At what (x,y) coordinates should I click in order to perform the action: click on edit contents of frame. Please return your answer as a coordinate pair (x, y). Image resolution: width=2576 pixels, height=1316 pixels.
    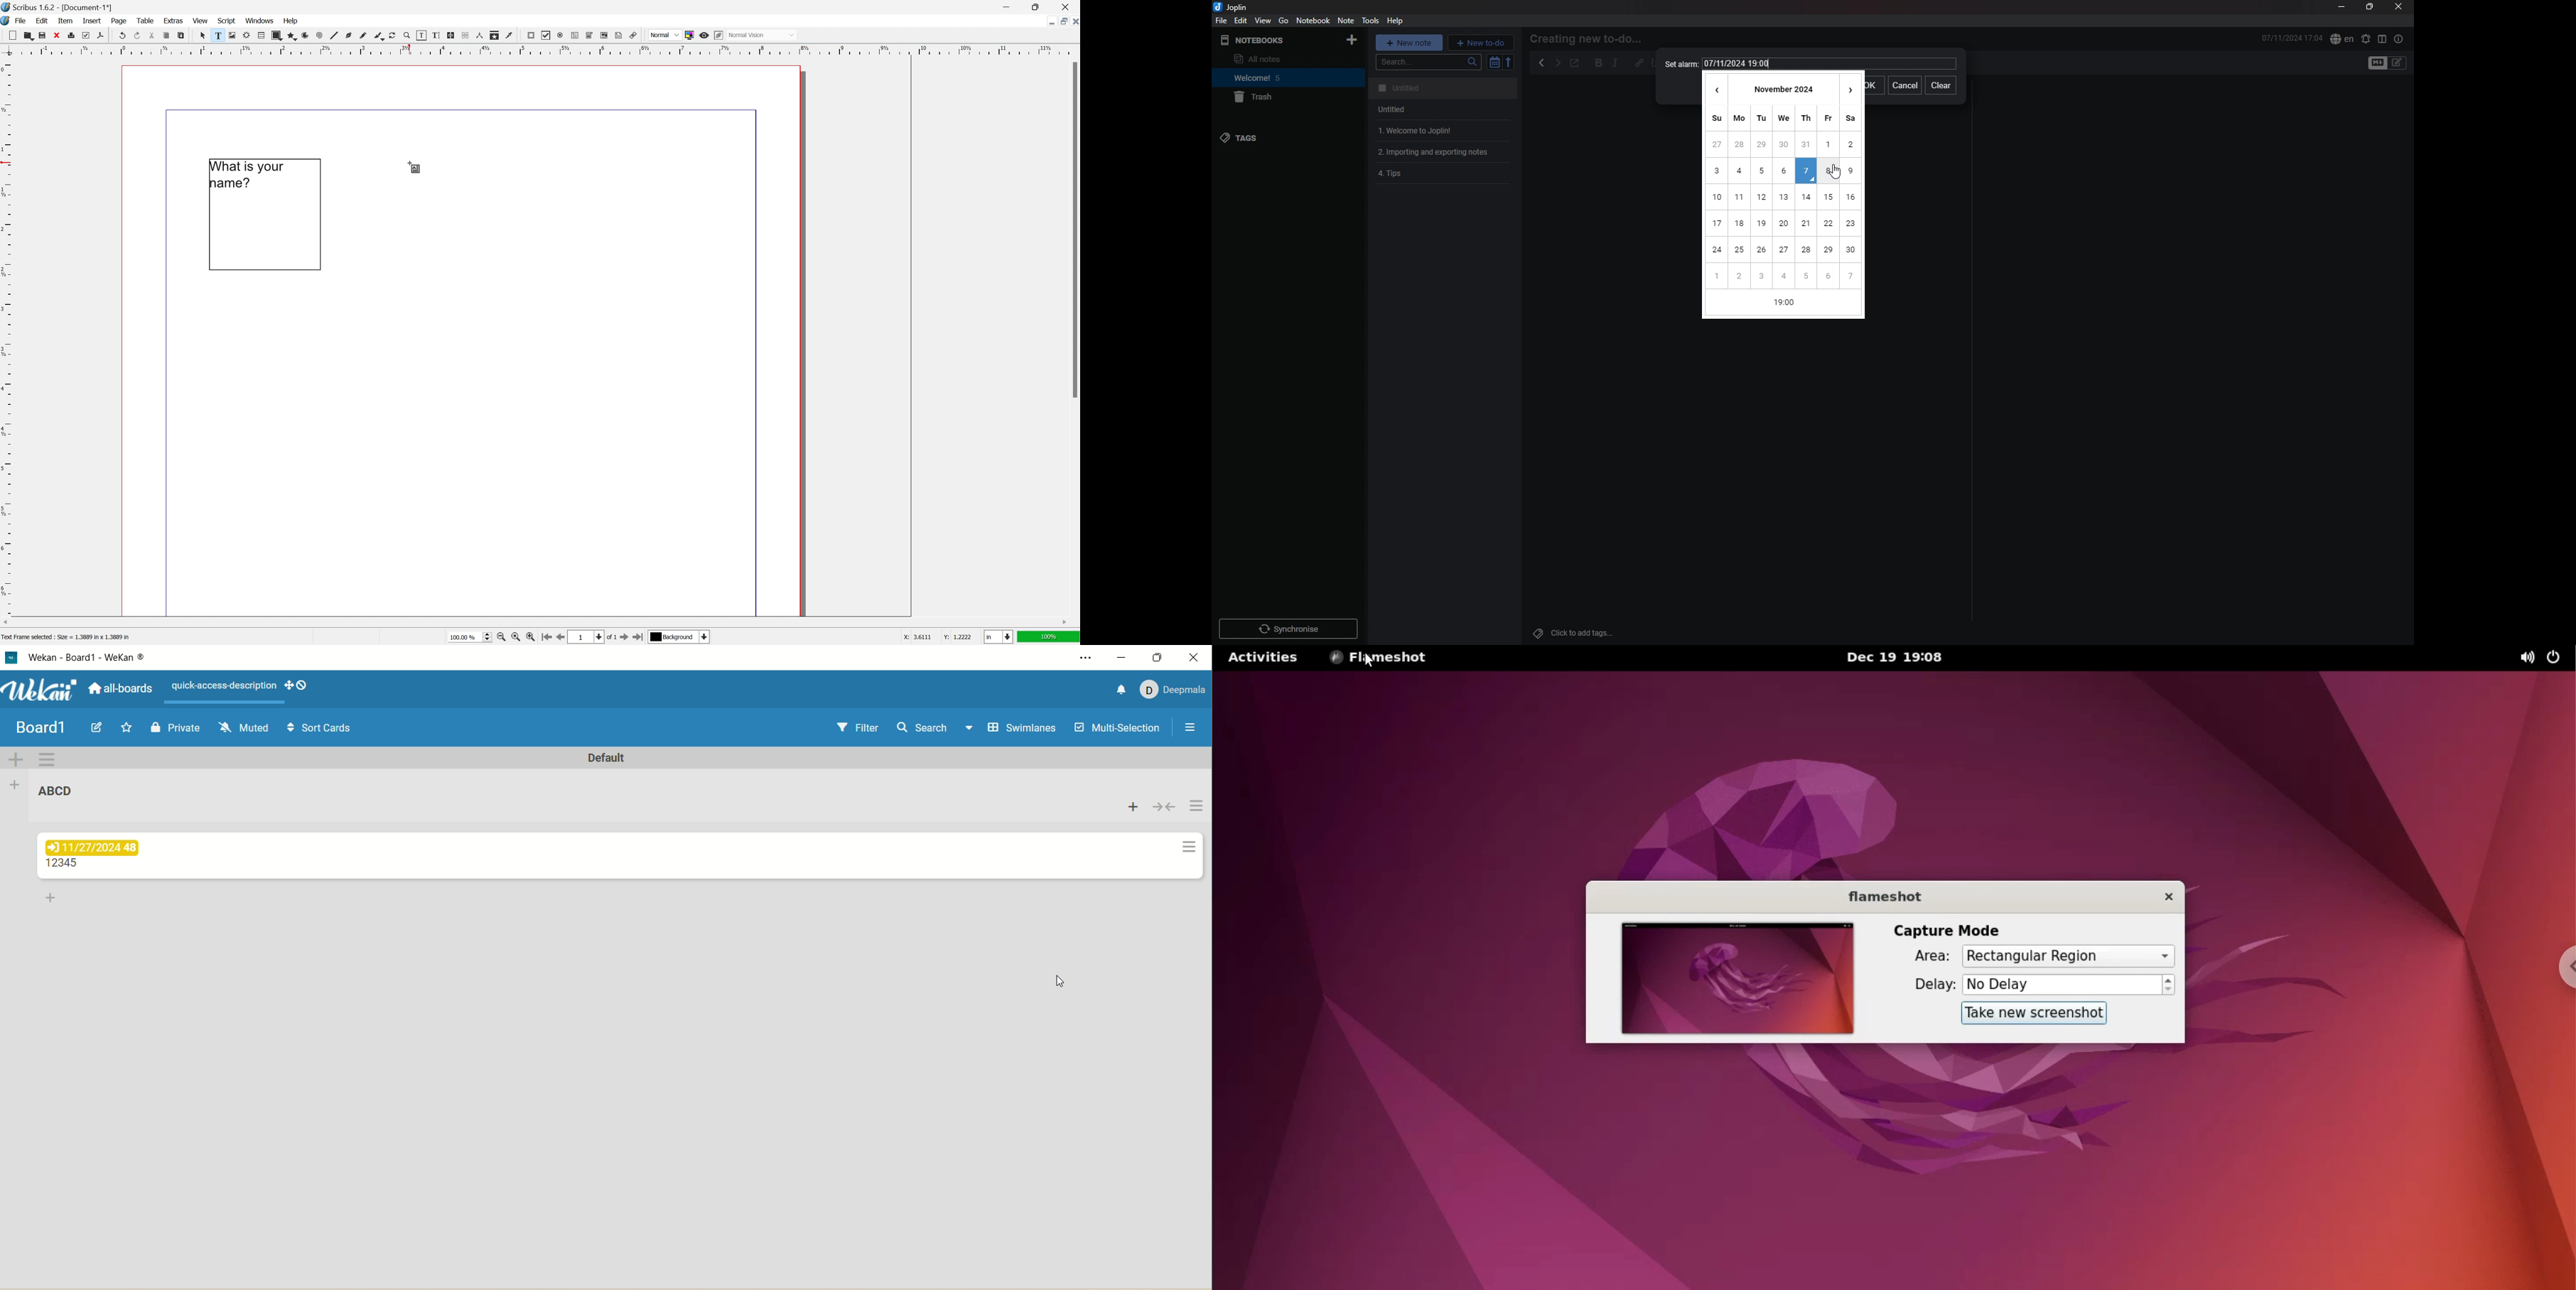
    Looking at the image, I should click on (421, 35).